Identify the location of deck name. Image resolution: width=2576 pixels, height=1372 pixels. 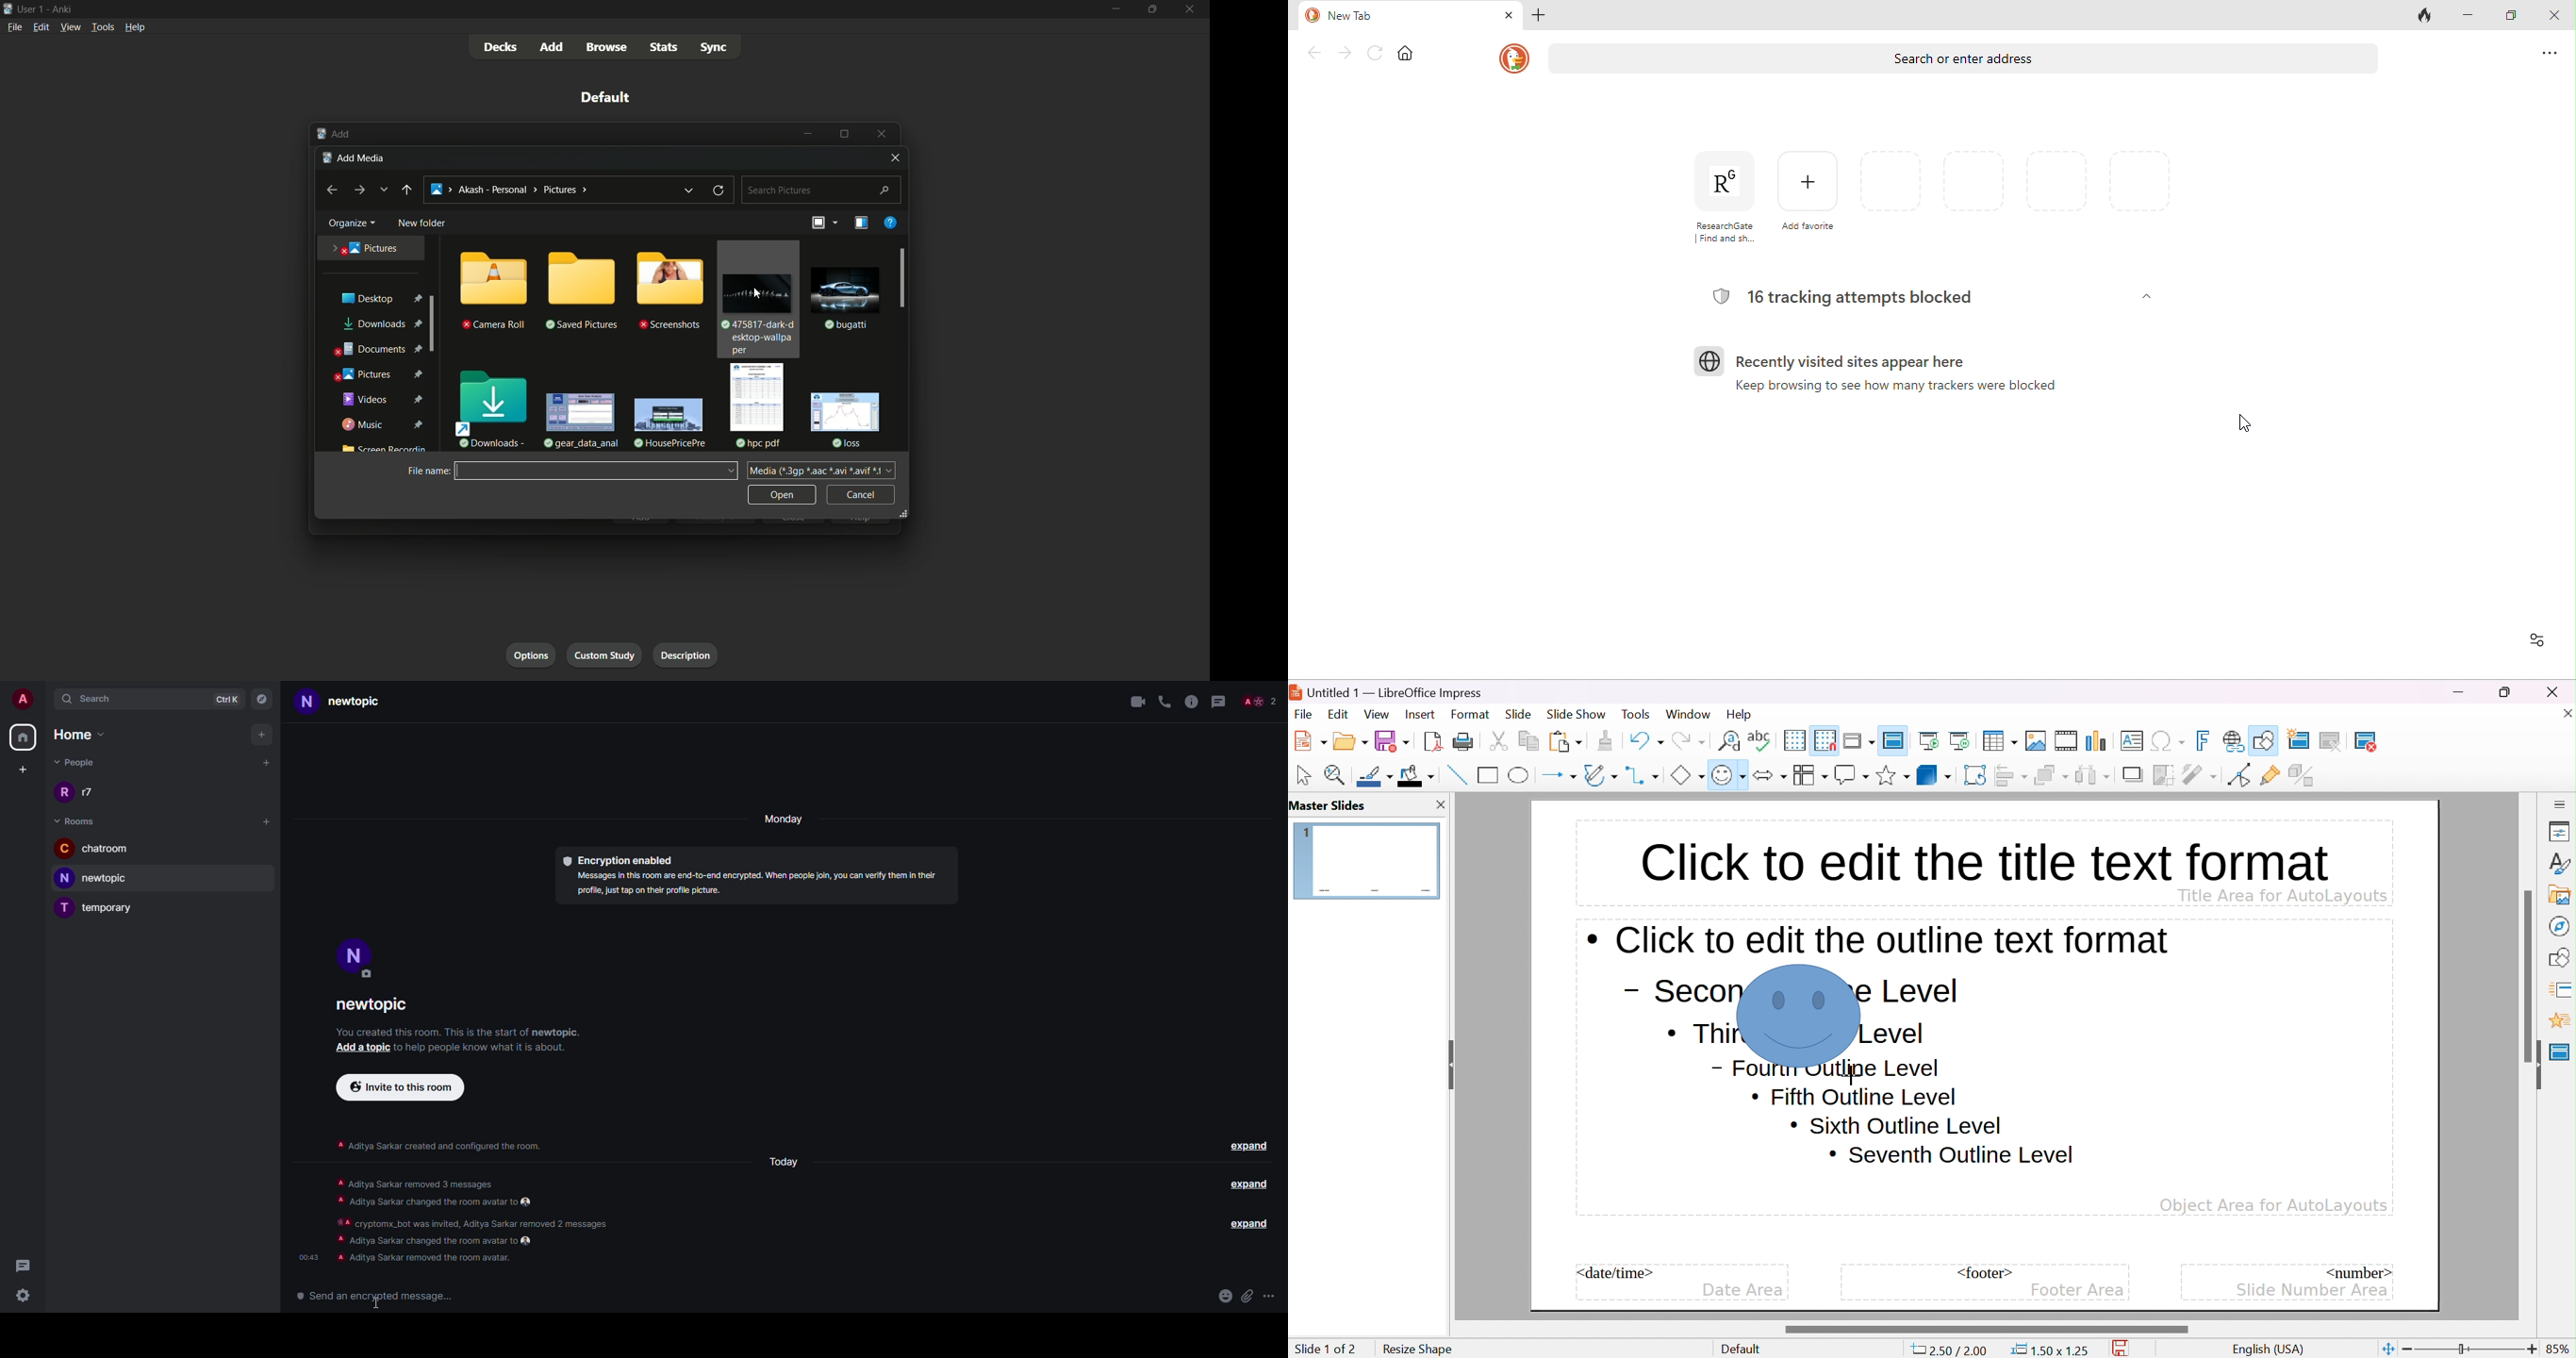
(608, 98).